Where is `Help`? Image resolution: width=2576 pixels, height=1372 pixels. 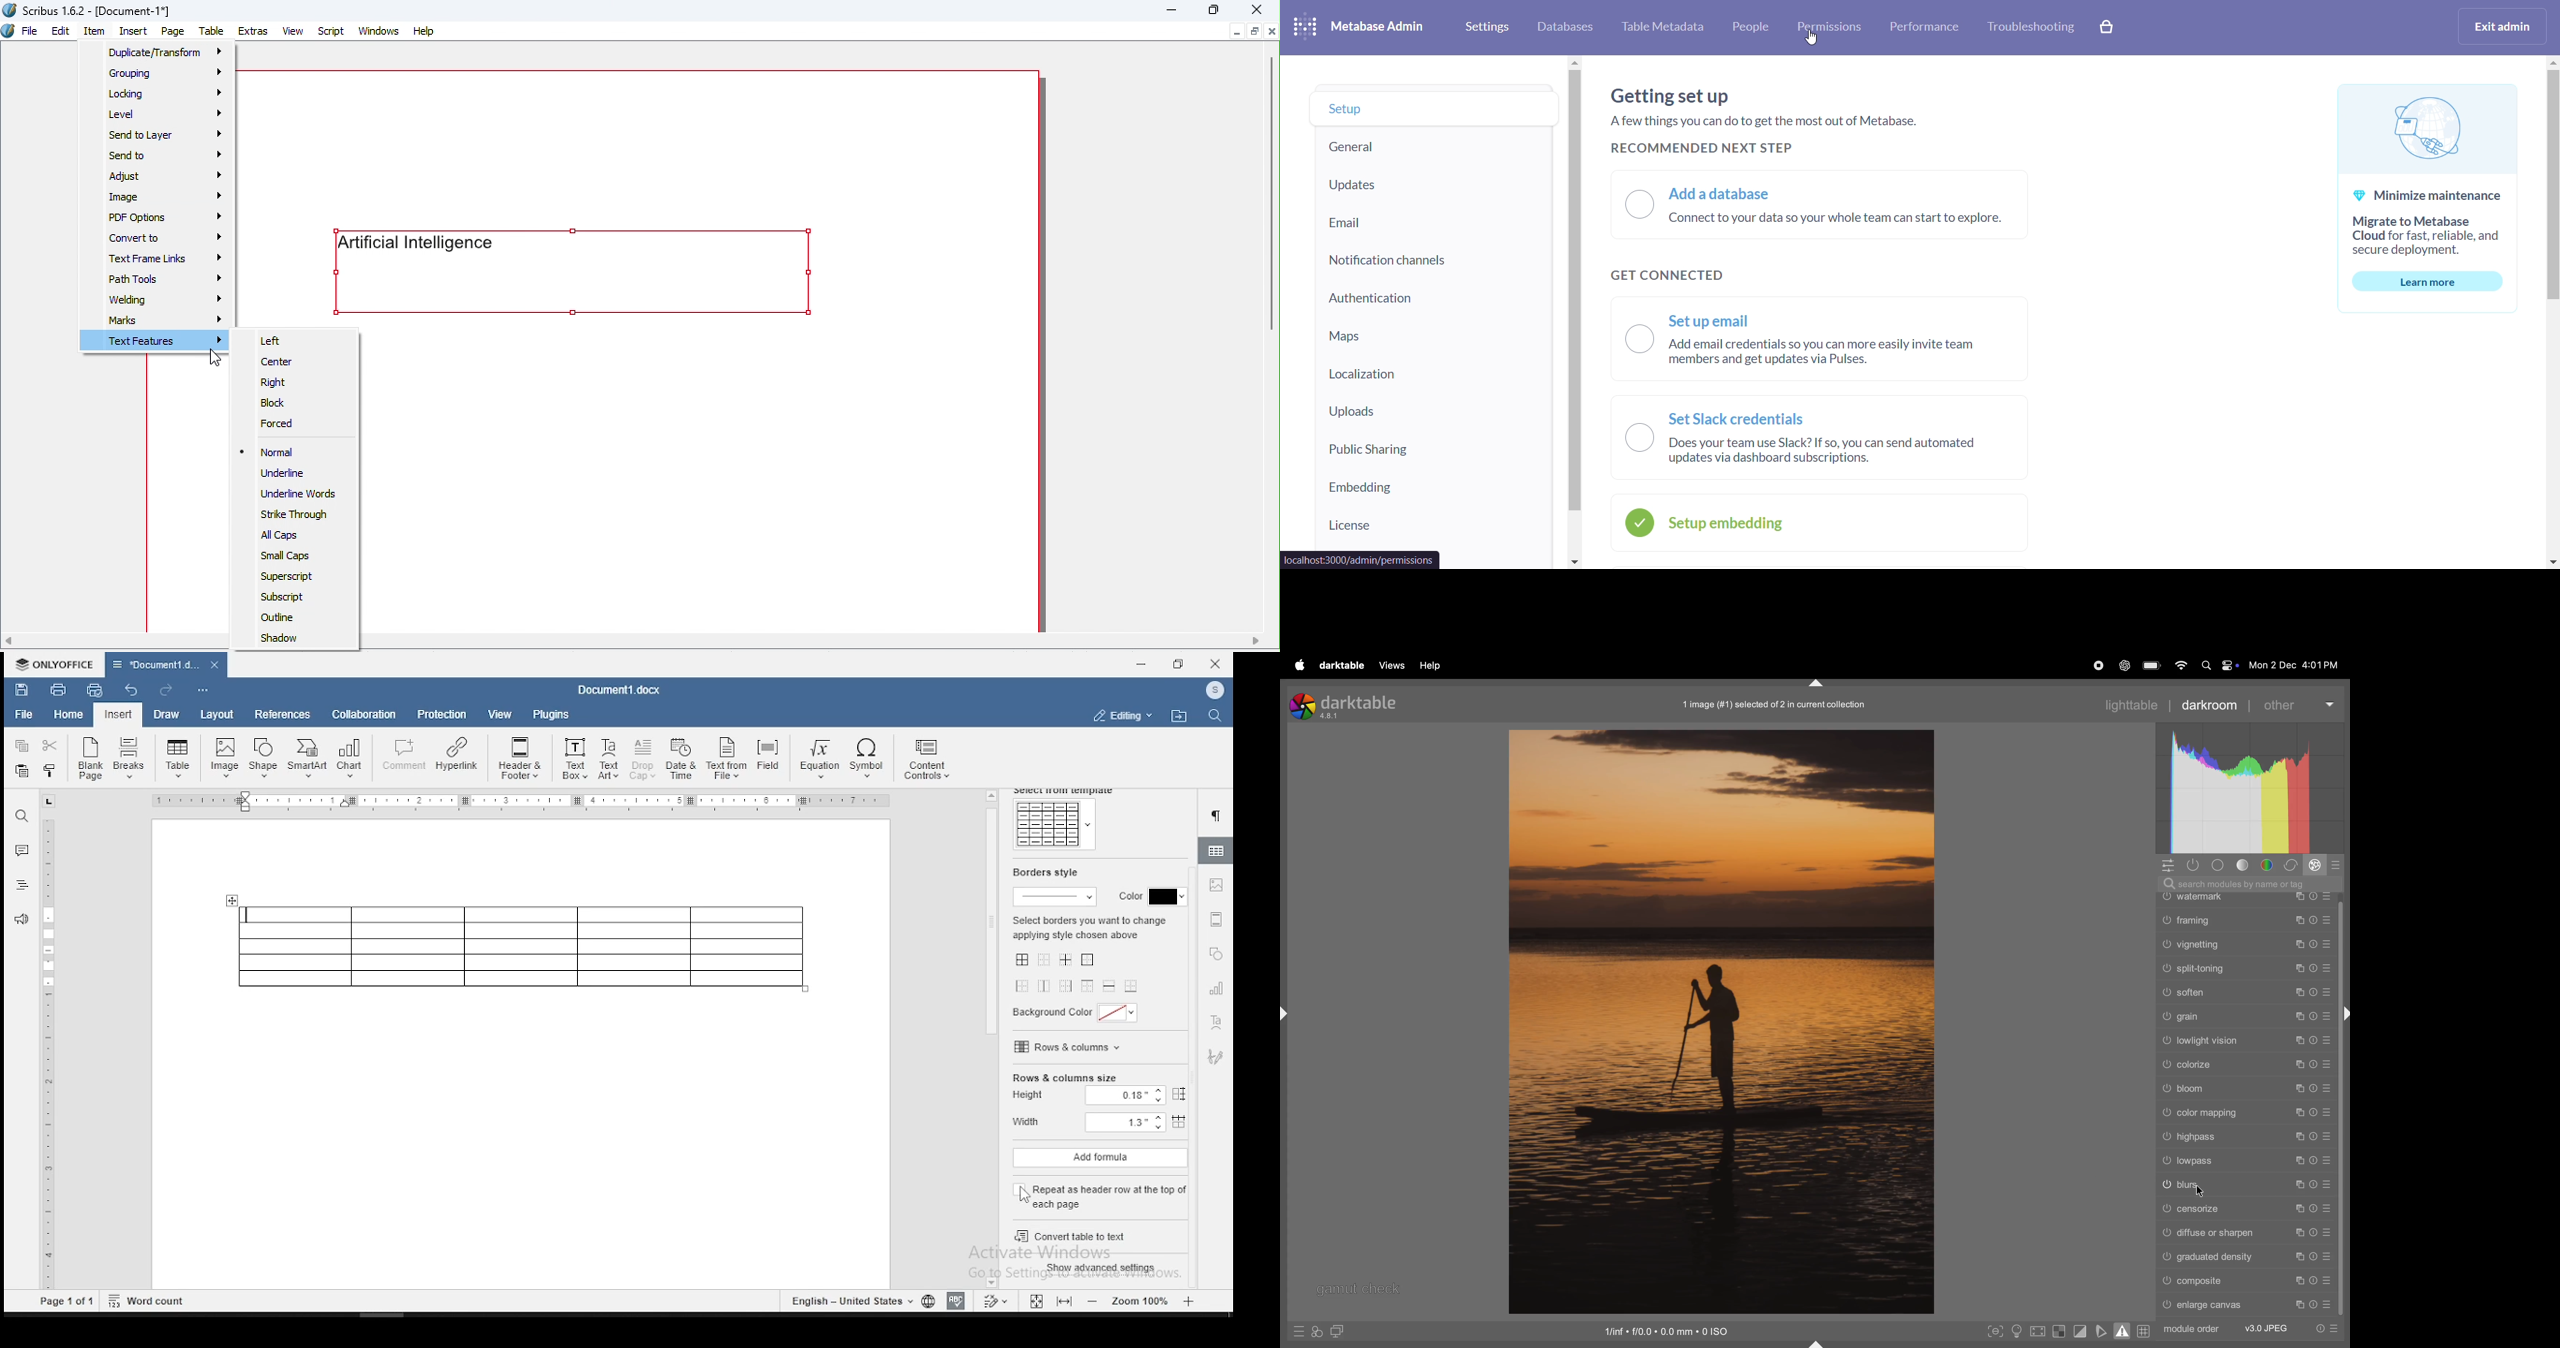
Help is located at coordinates (424, 30).